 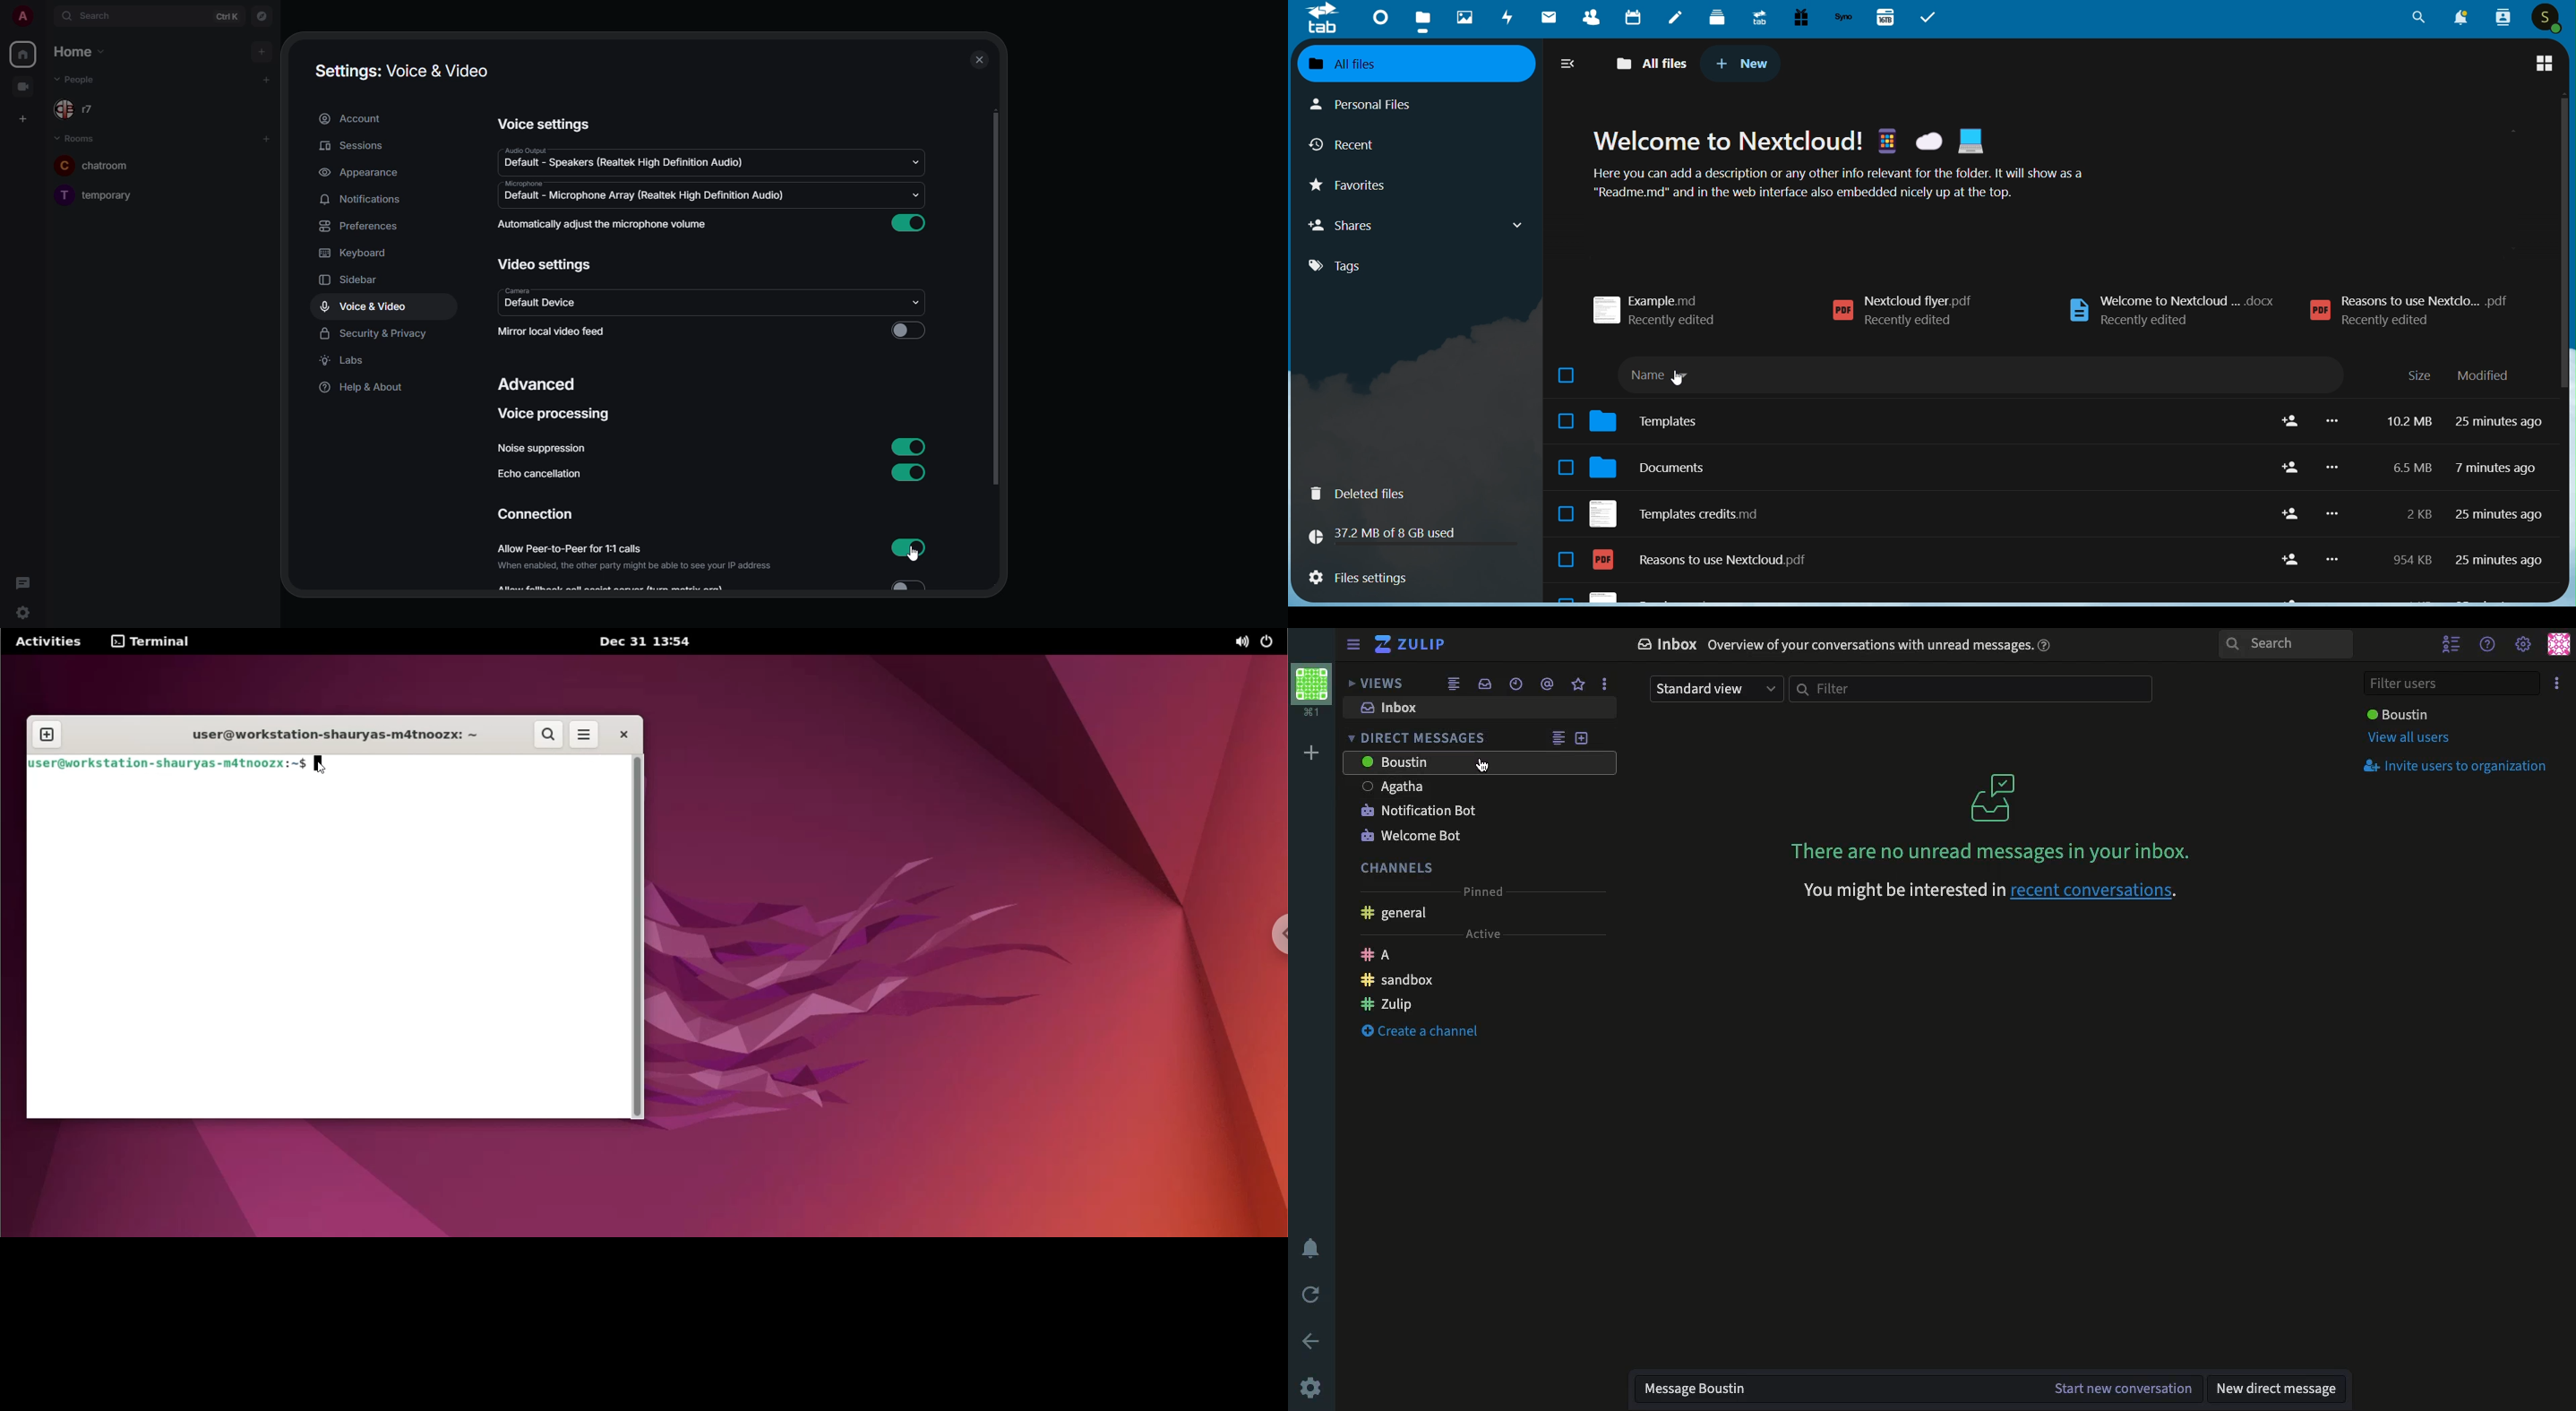 What do you see at coordinates (918, 193) in the screenshot?
I see `drop down` at bounding box center [918, 193].